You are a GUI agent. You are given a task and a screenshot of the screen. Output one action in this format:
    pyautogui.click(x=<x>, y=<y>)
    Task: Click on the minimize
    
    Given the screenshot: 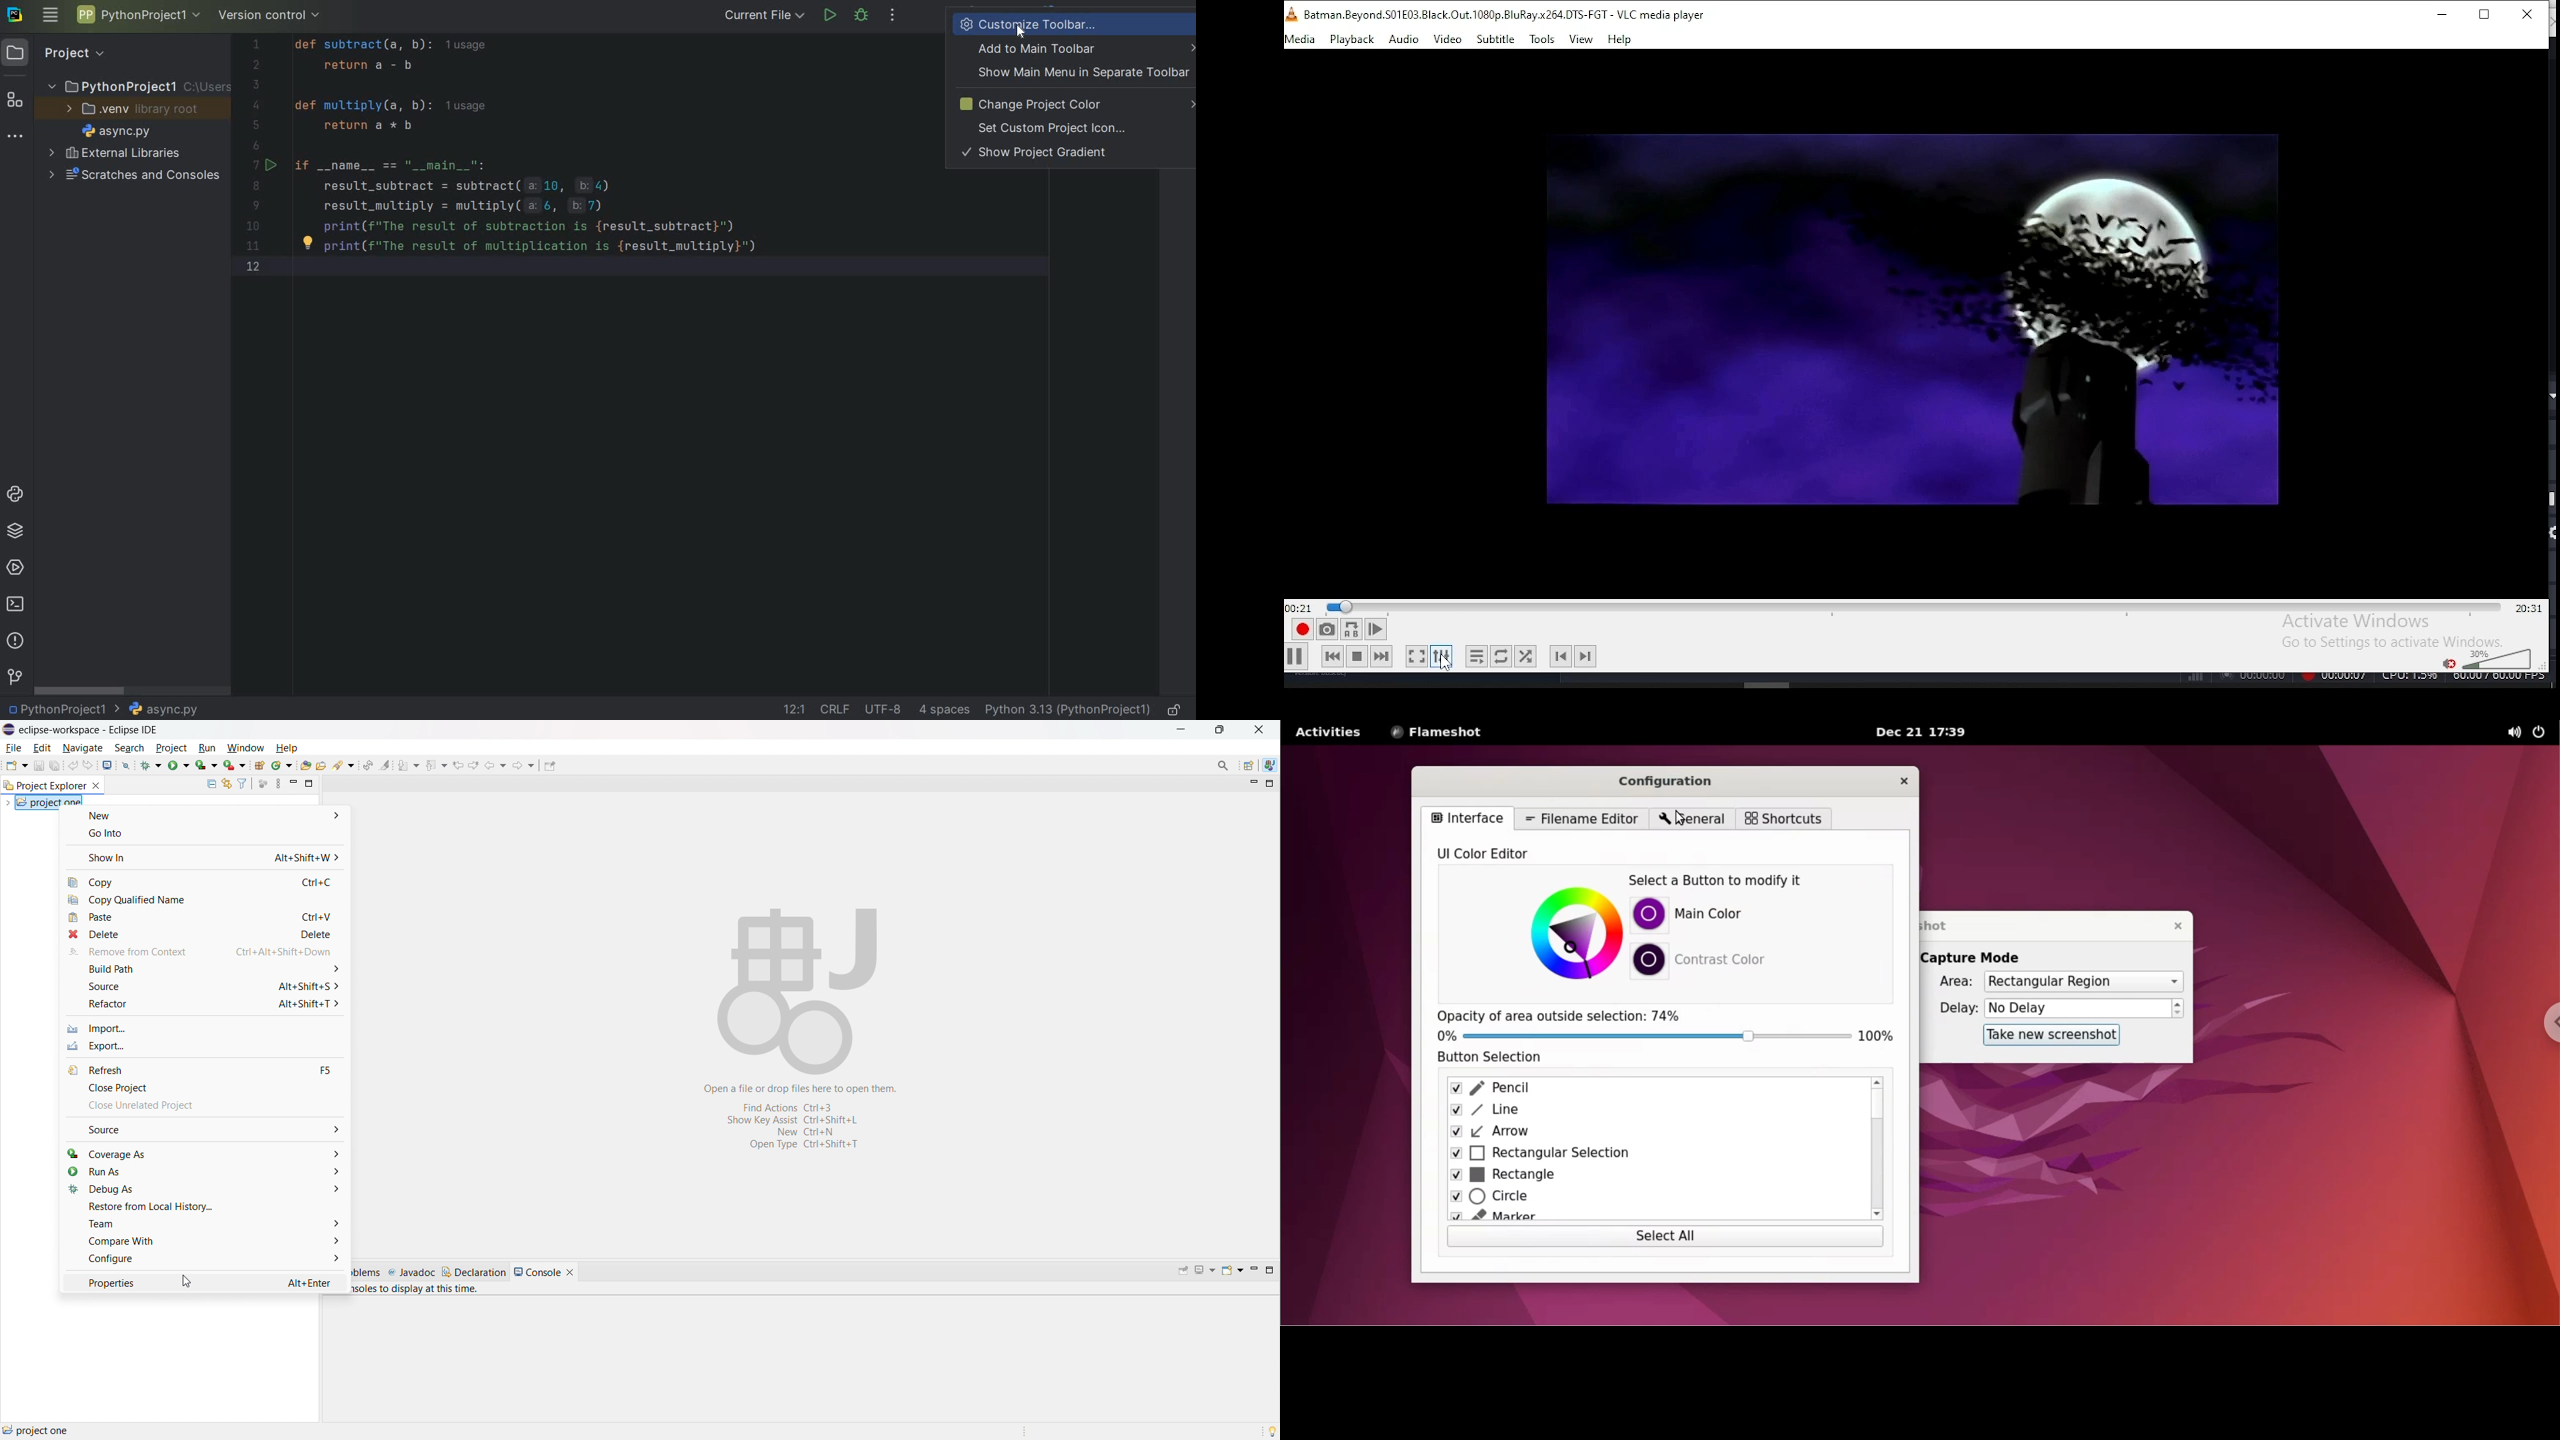 What is the action you would take?
    pyautogui.click(x=2438, y=14)
    